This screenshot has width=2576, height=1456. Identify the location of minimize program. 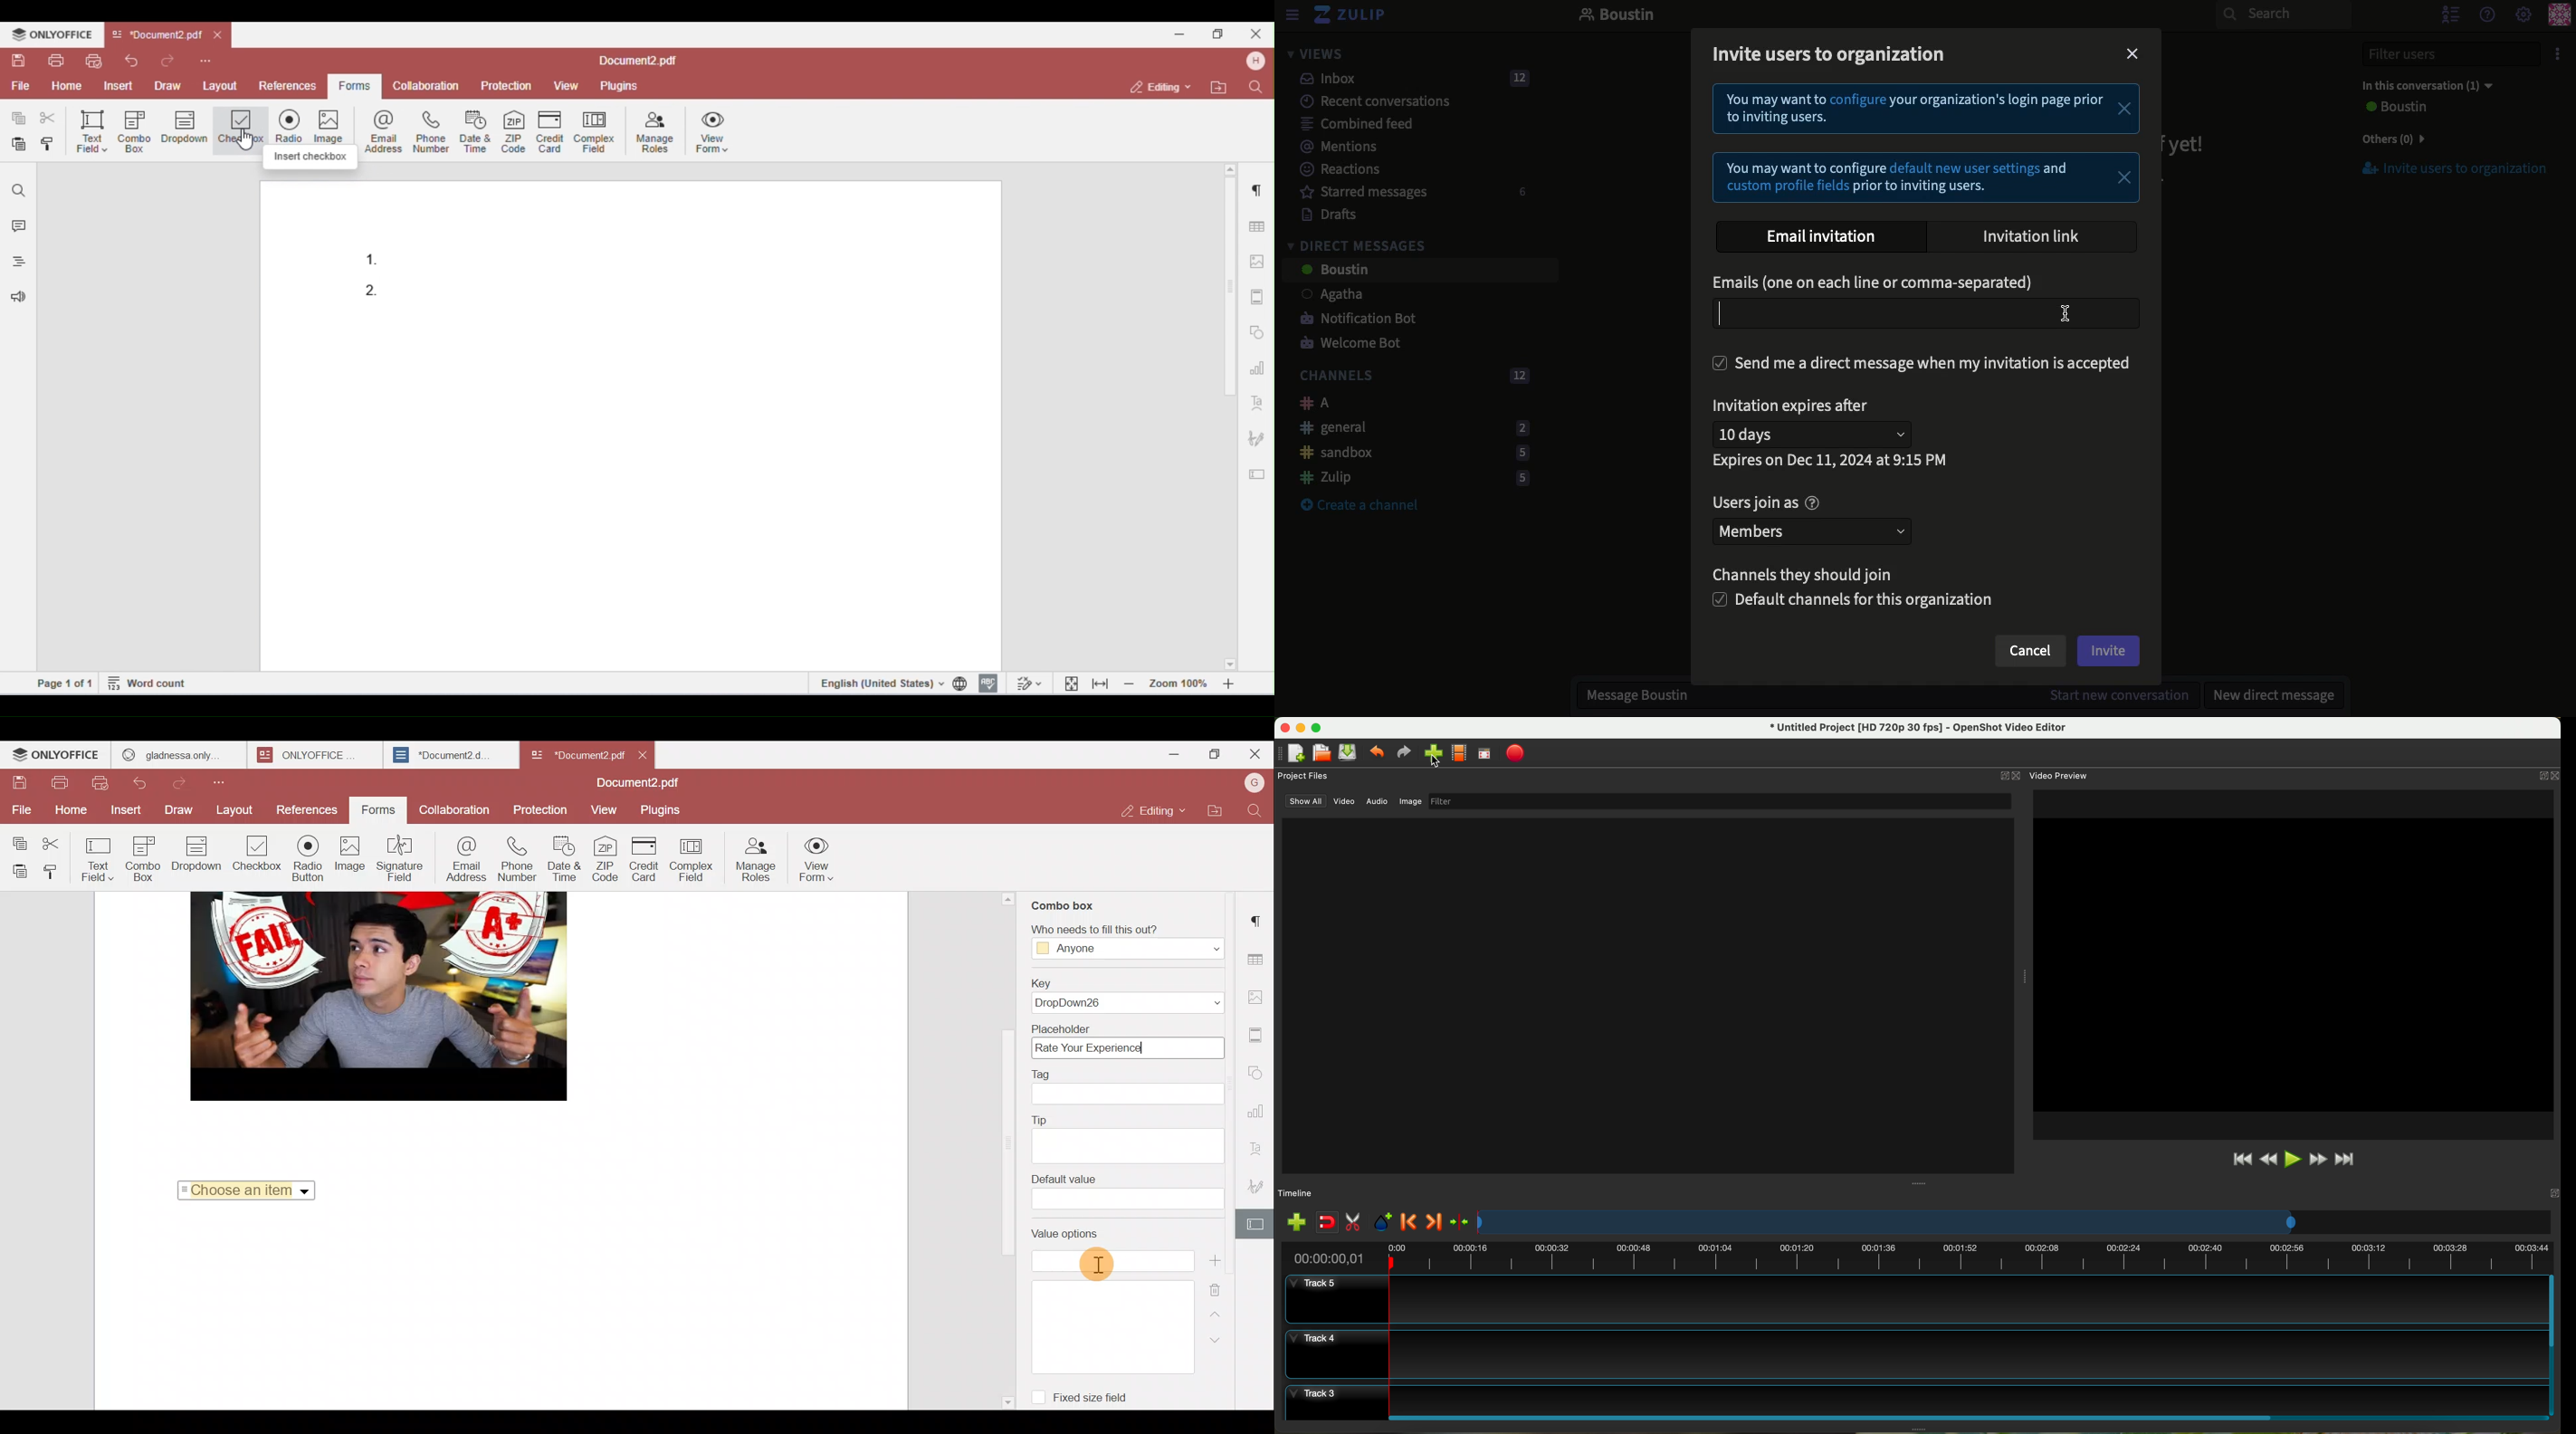
(1302, 728).